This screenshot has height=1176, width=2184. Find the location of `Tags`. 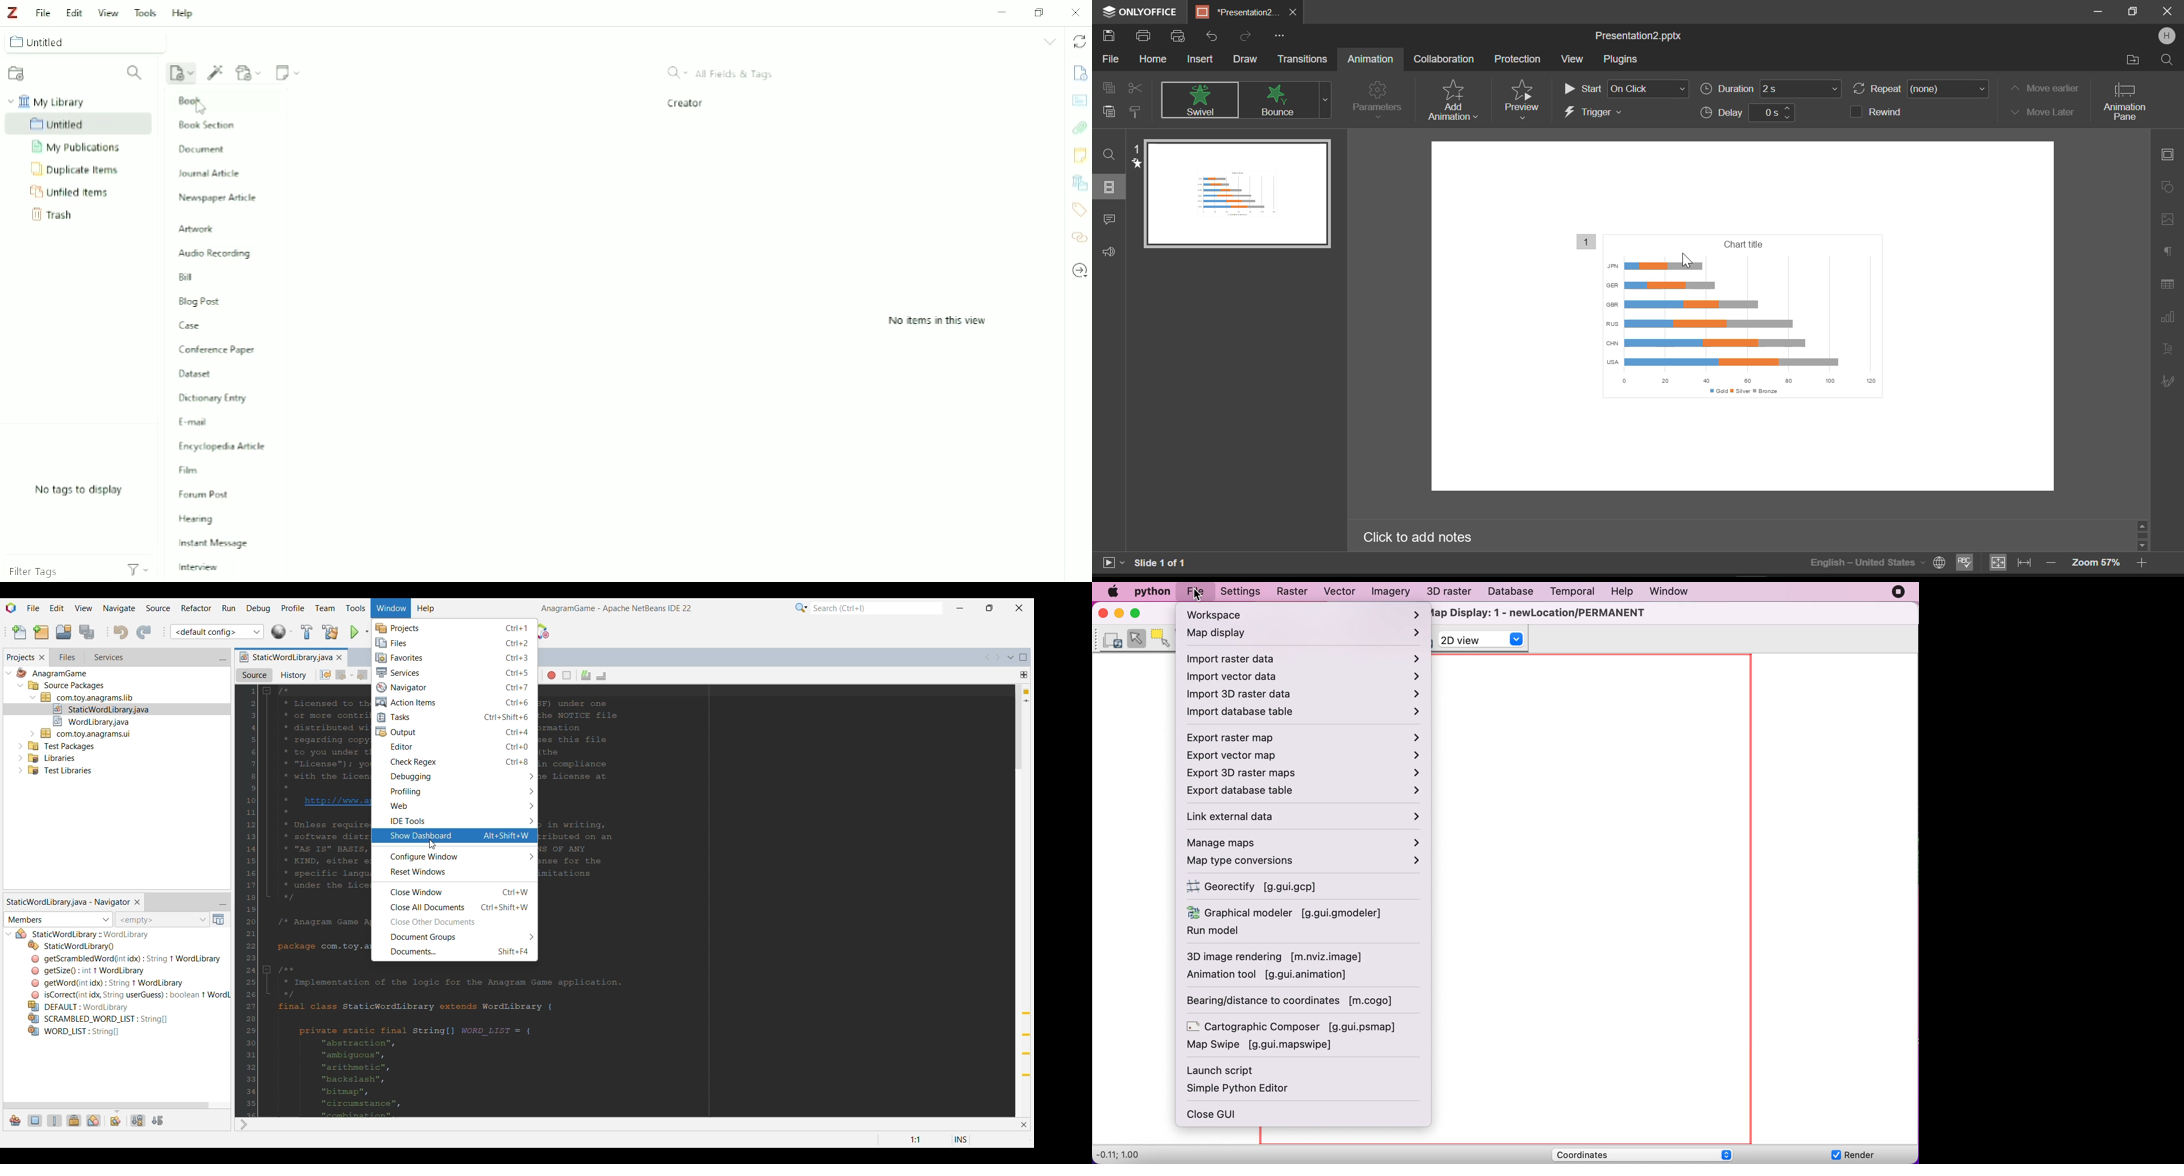

Tags is located at coordinates (1080, 210).